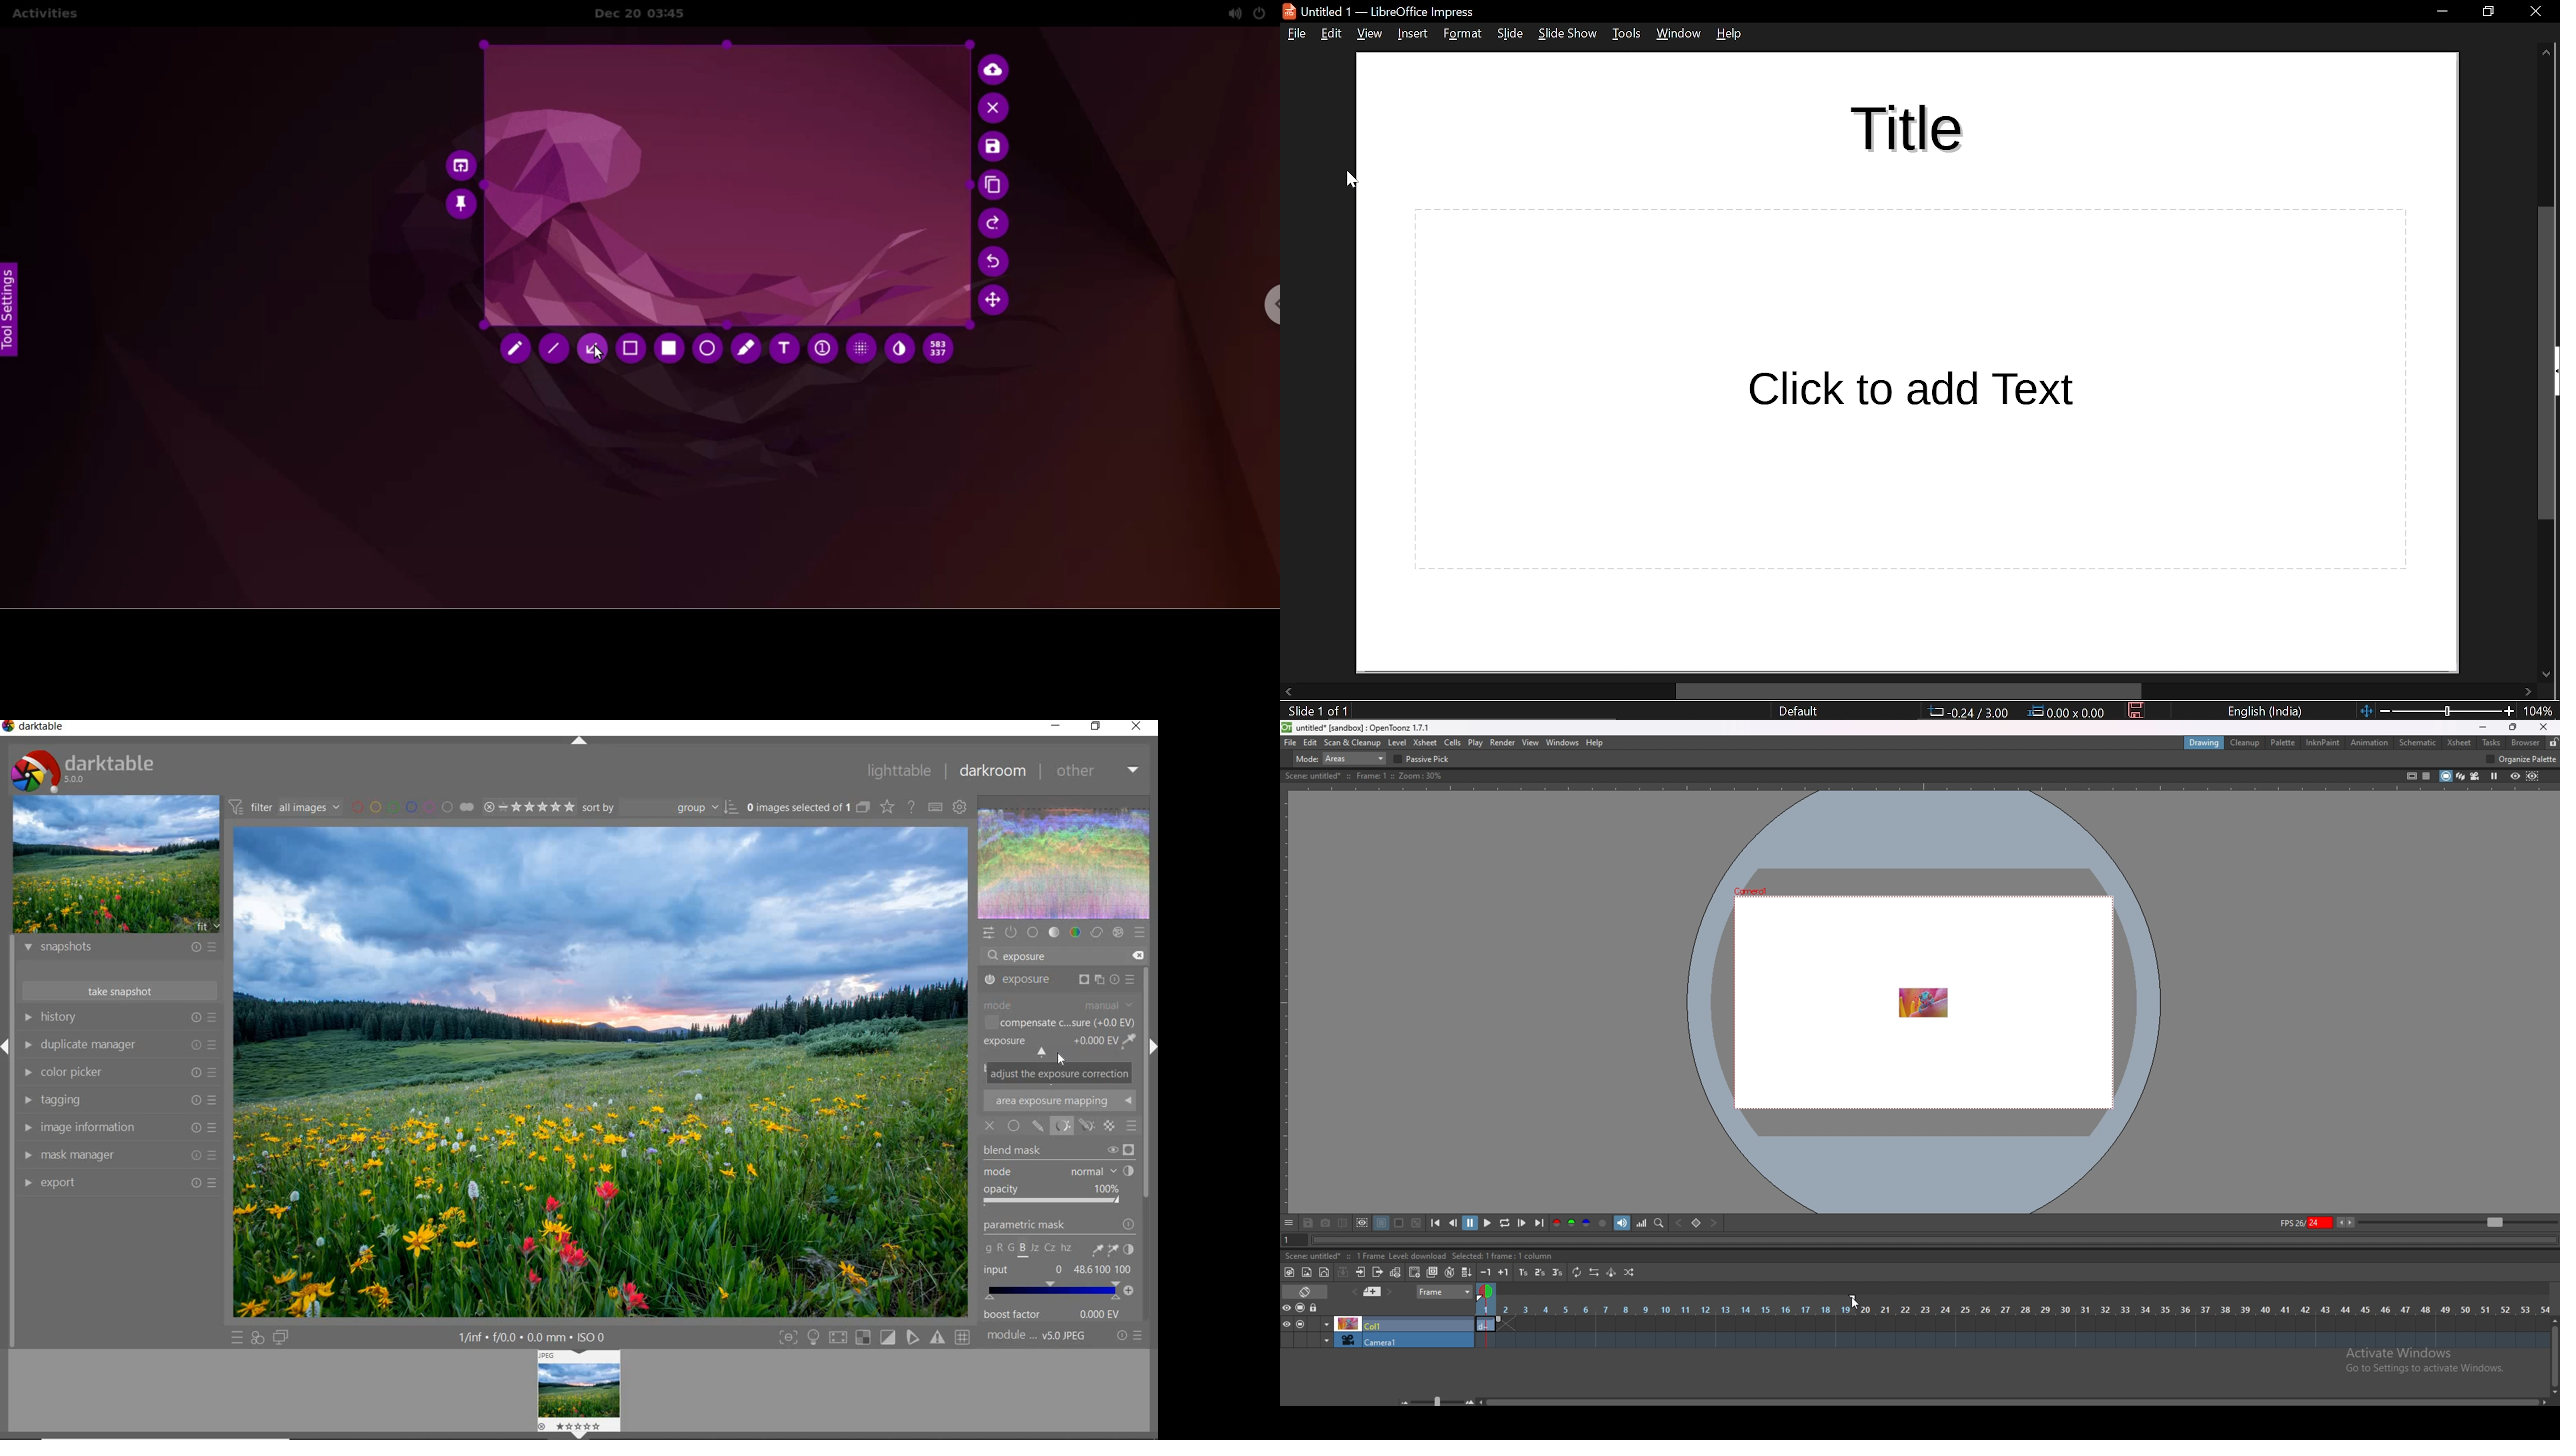  Describe the element at coordinates (1048, 1046) in the screenshot. I see `EXPOSURE` at that location.